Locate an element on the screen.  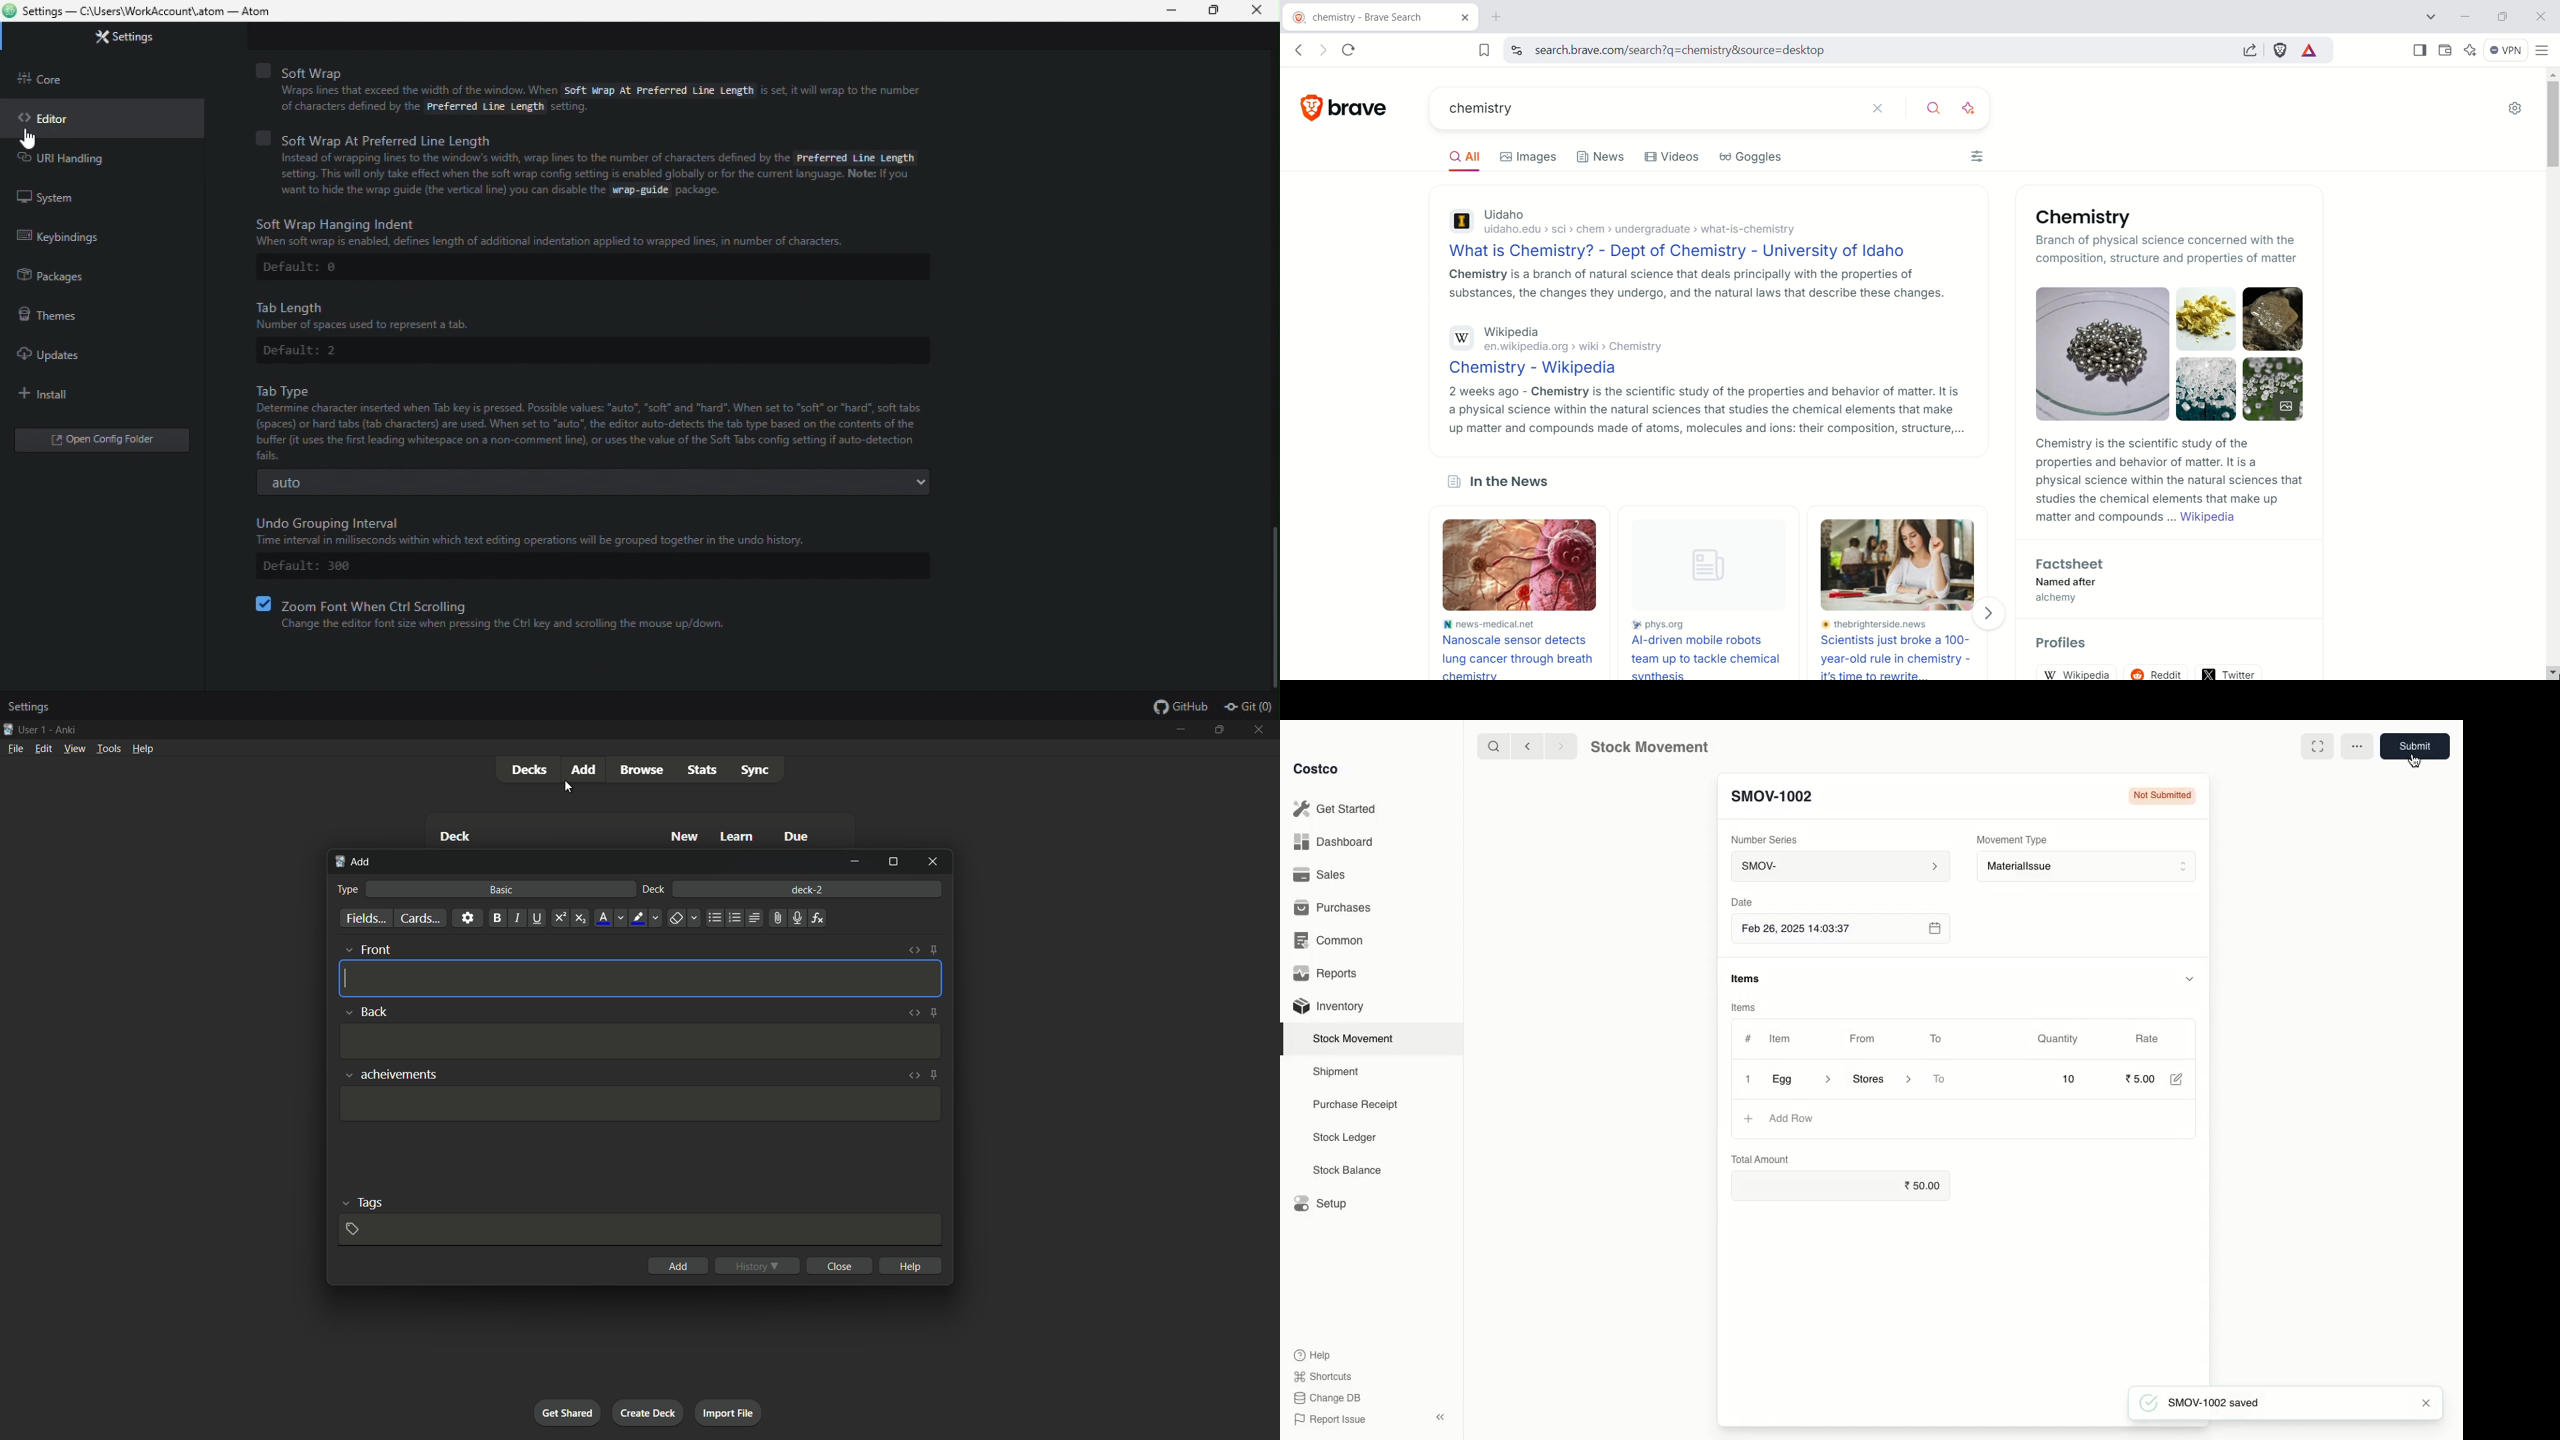
SMOV-1002 saved is located at coordinates (2210, 1402).